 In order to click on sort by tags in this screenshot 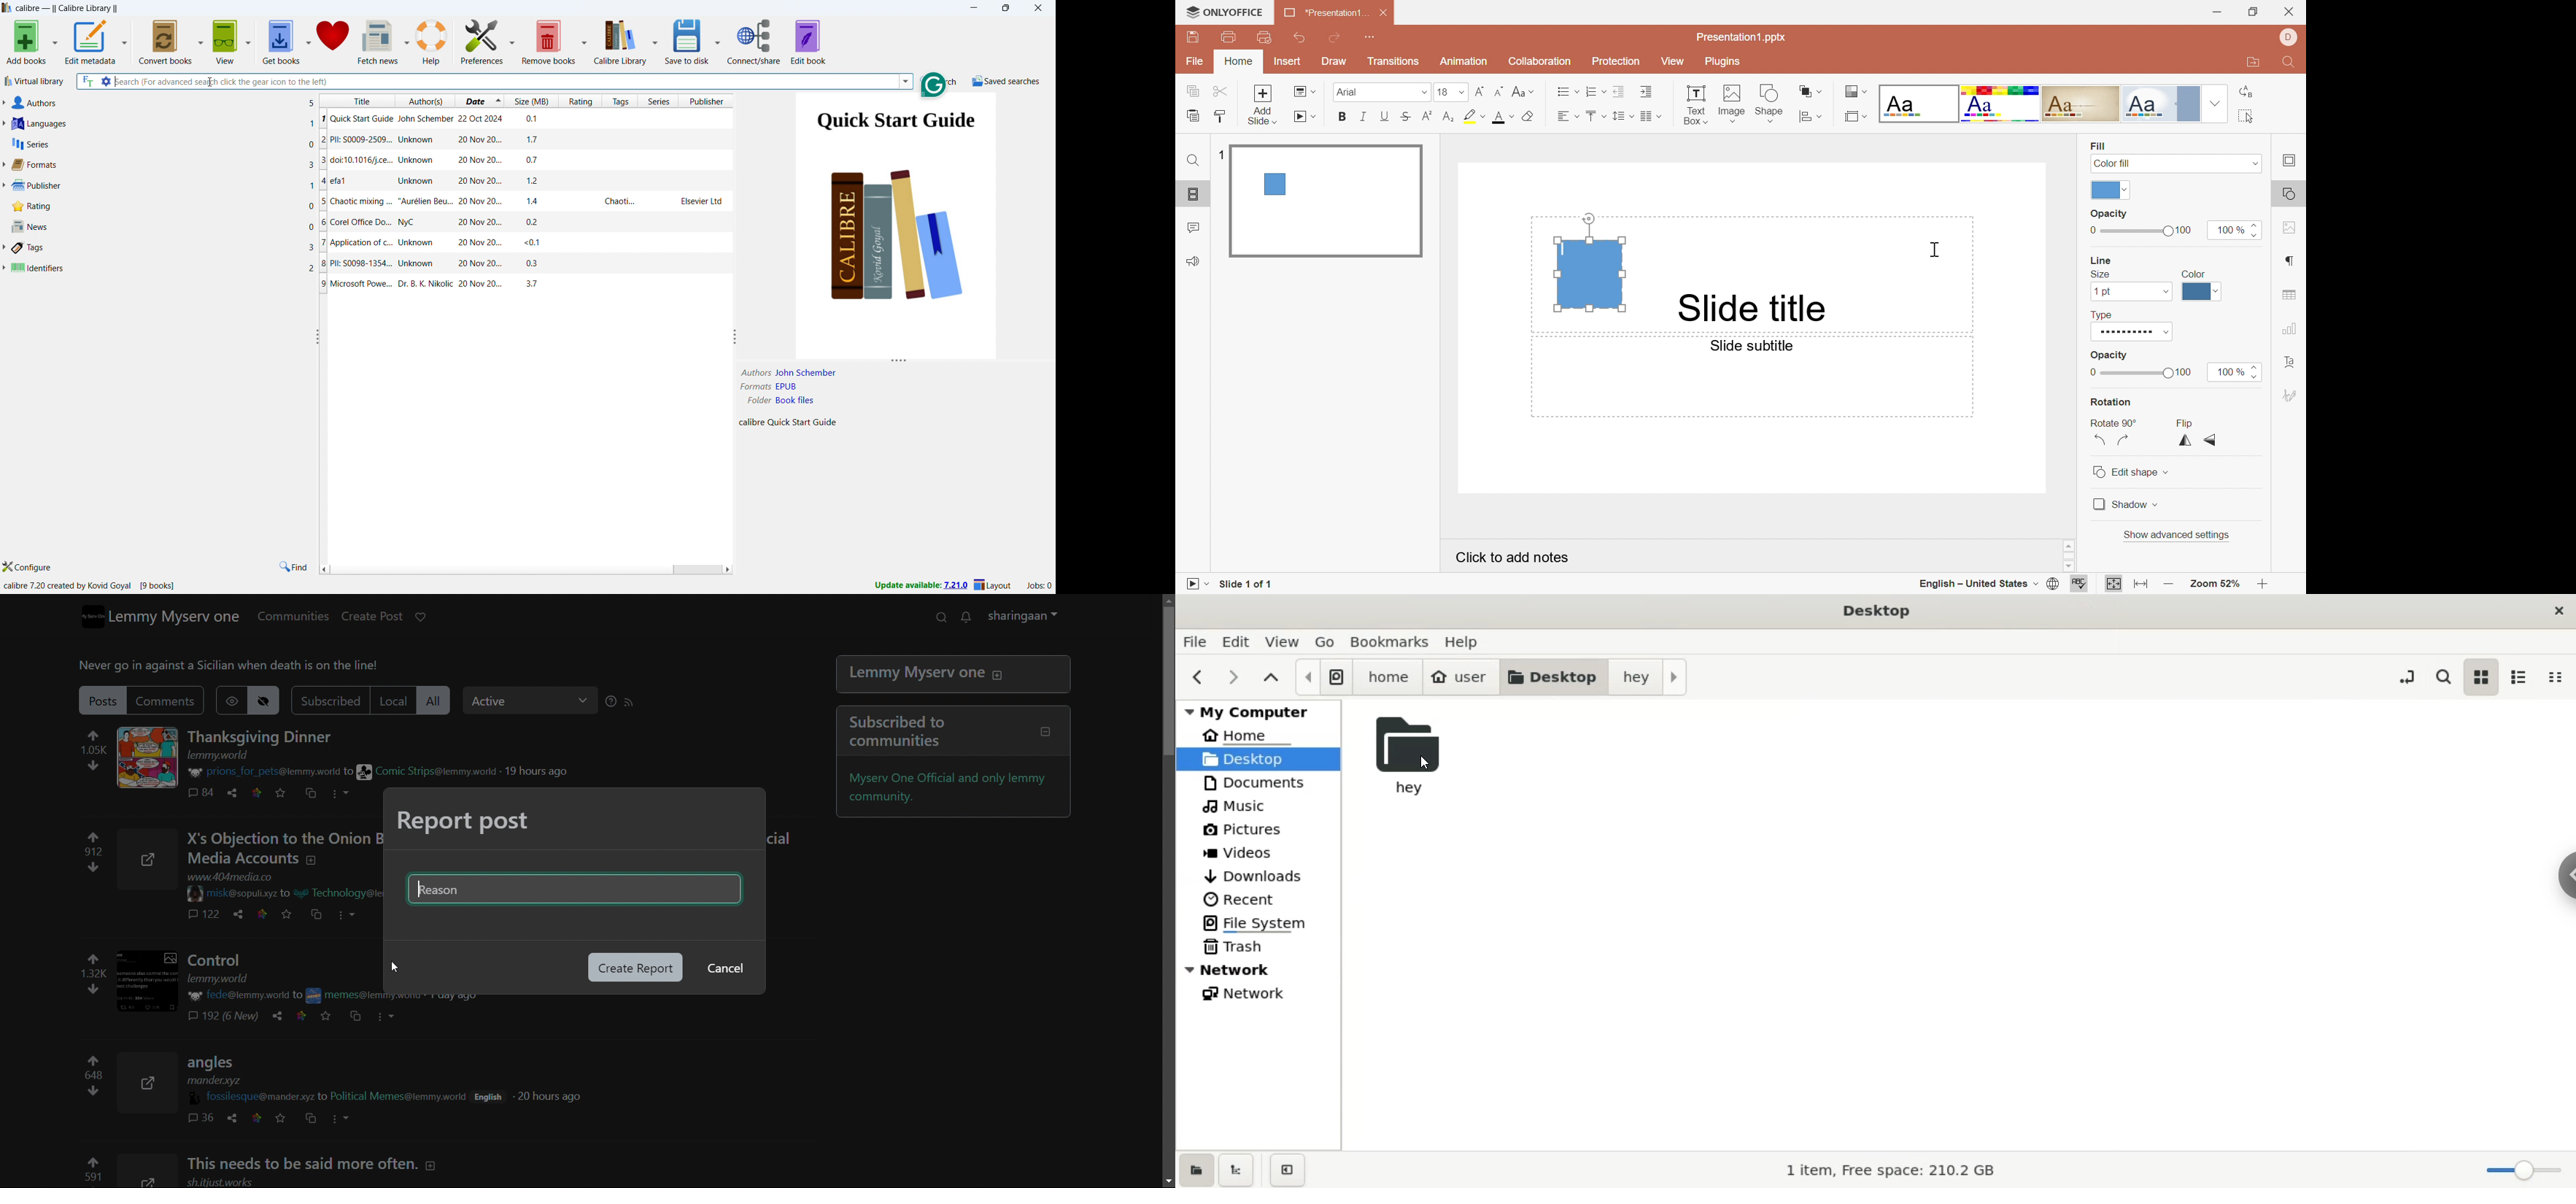, I will do `click(620, 101)`.